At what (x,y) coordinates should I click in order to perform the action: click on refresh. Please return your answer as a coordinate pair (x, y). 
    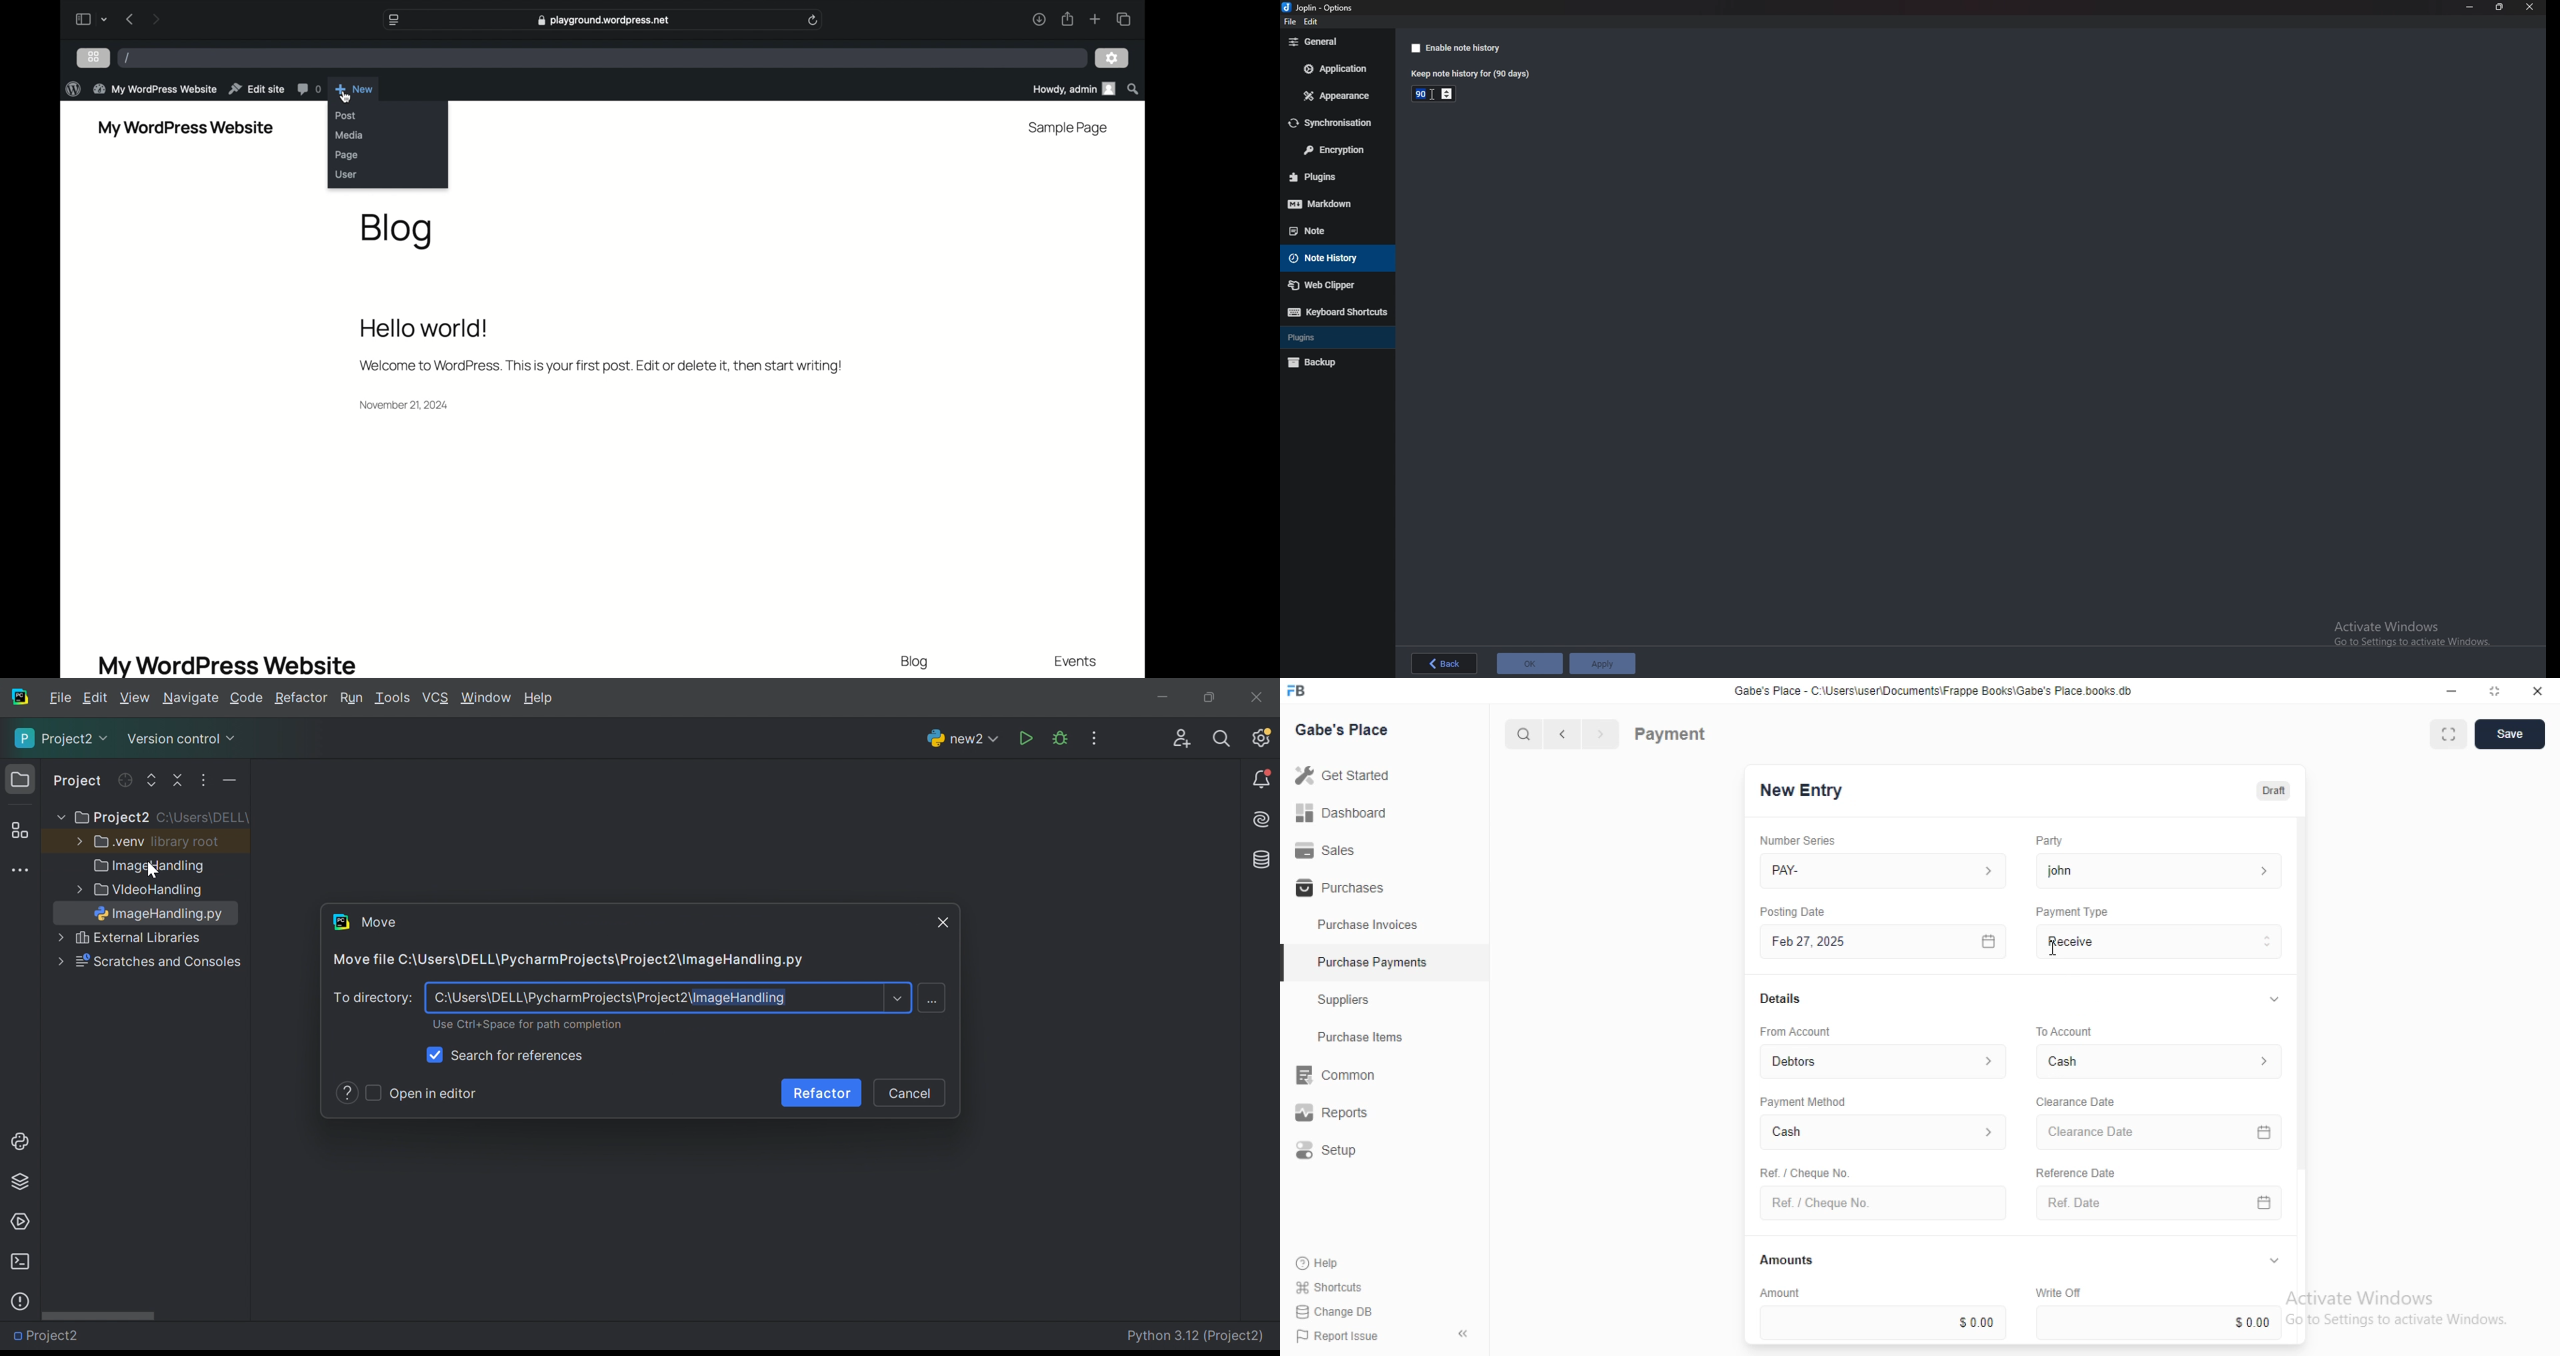
    Looking at the image, I should click on (814, 20).